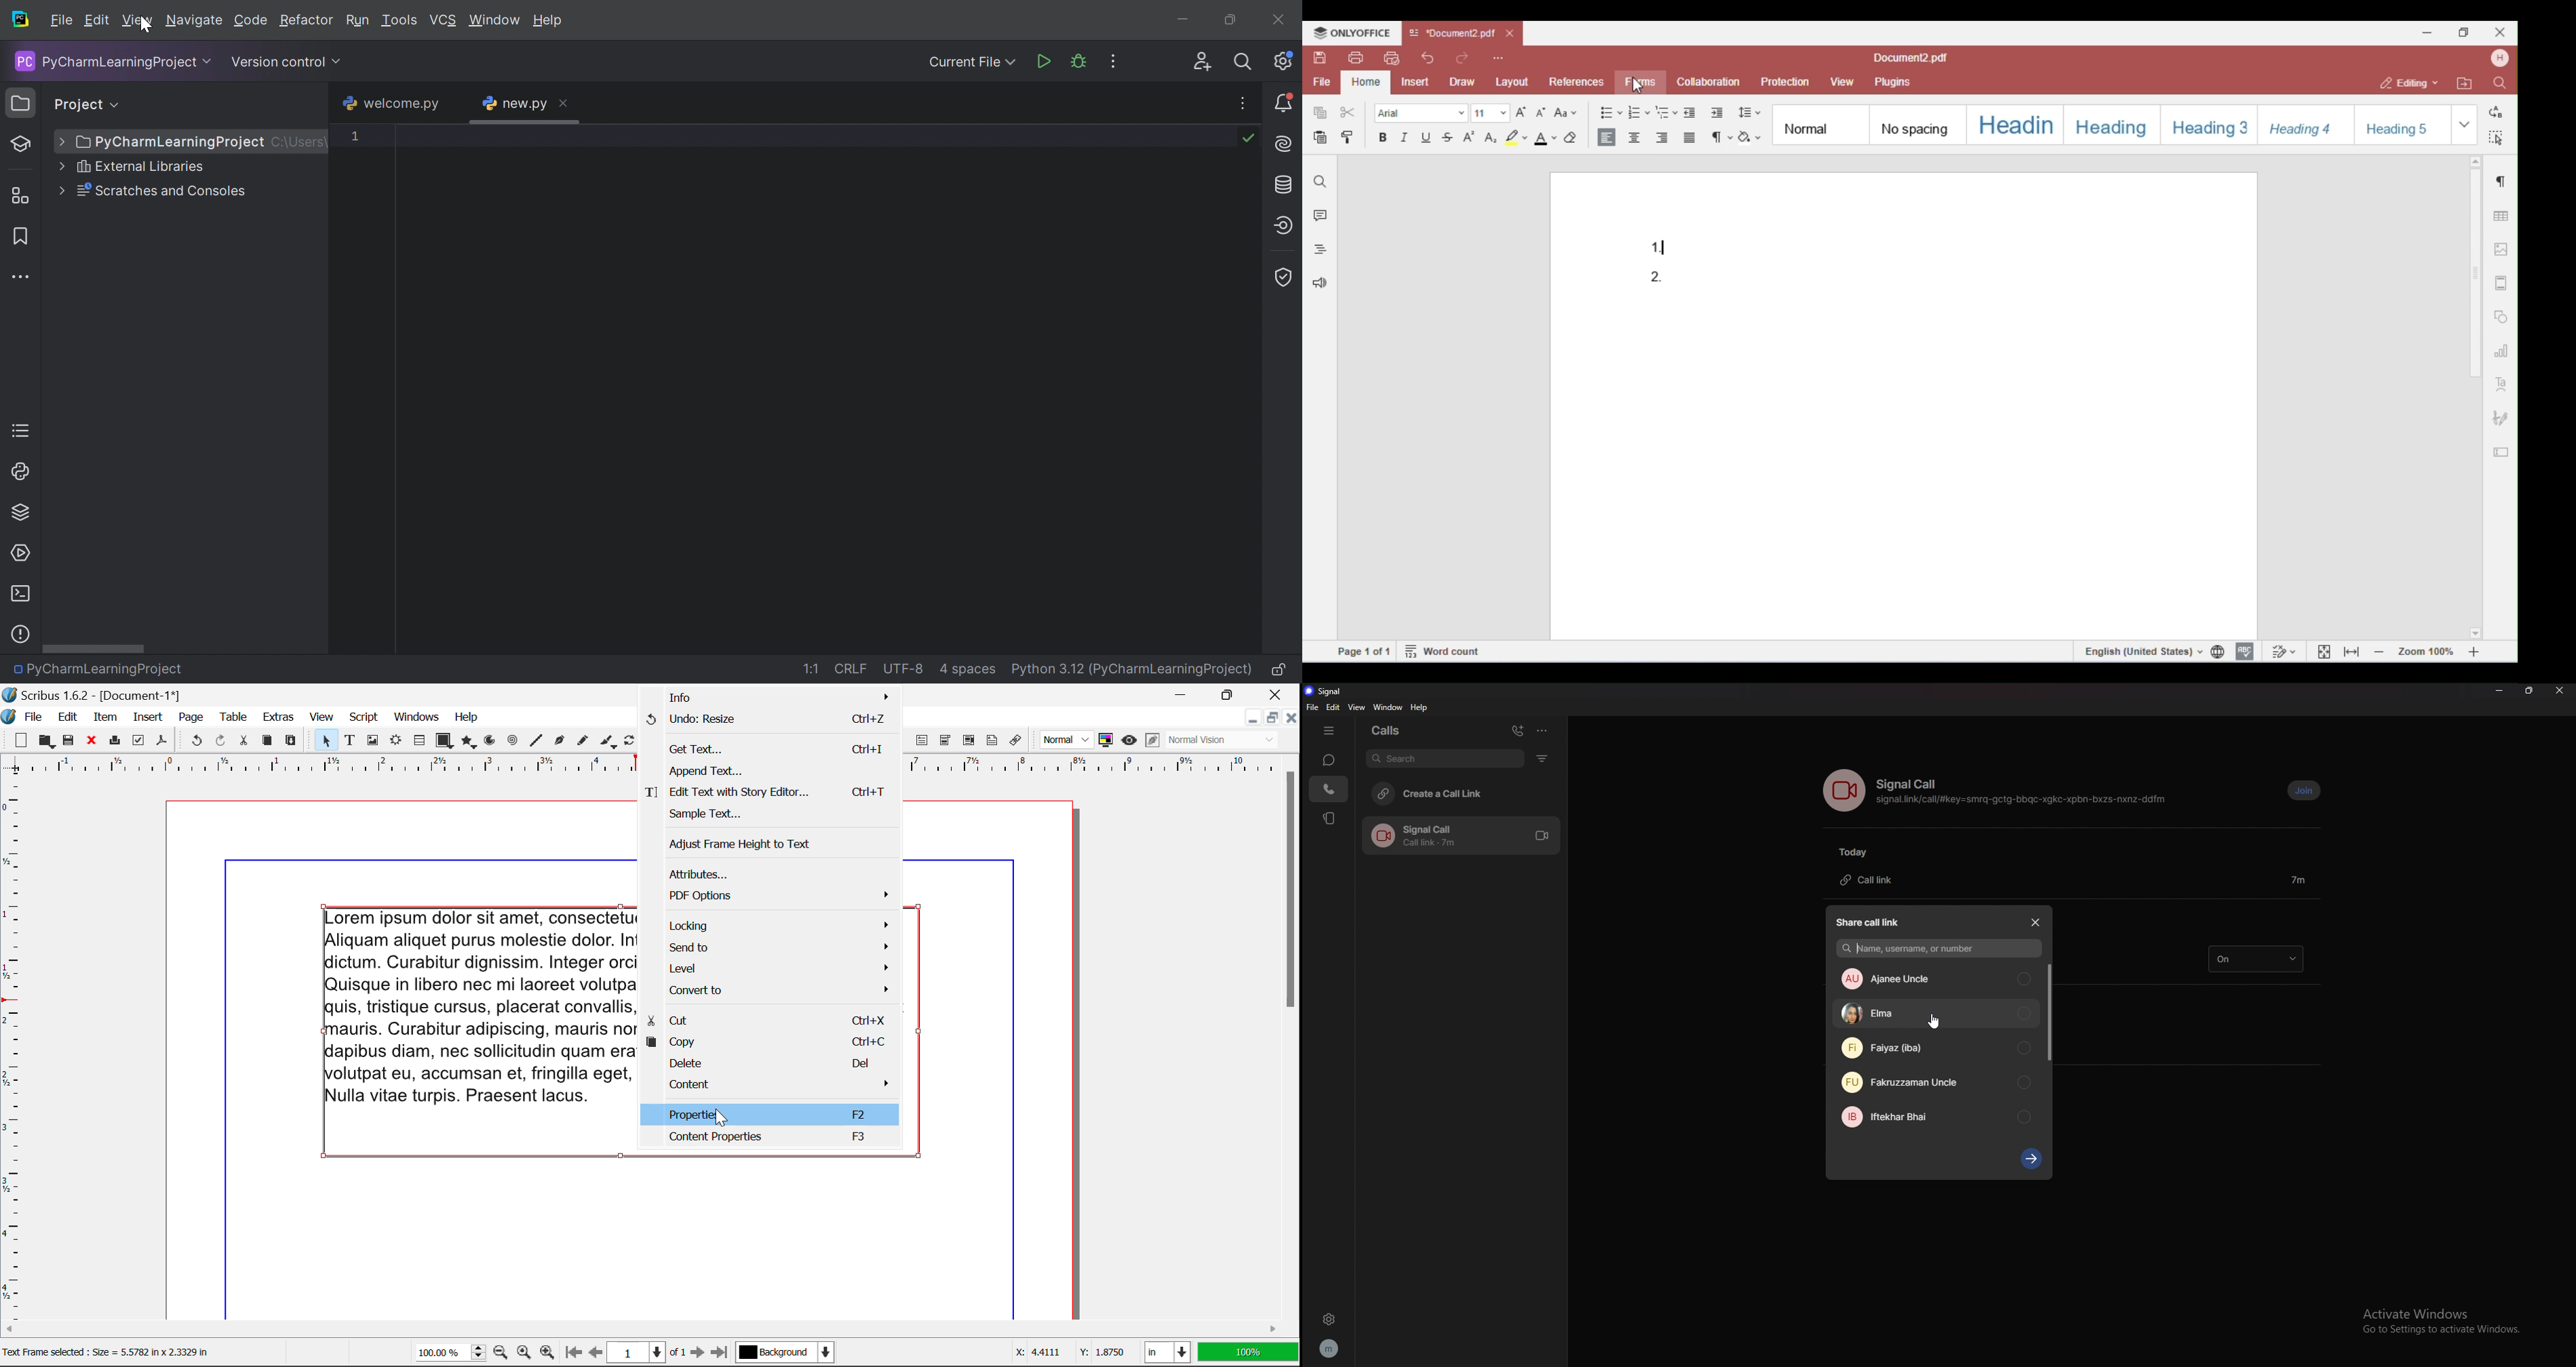  What do you see at coordinates (27, 144) in the screenshot?
I see `Learn` at bounding box center [27, 144].